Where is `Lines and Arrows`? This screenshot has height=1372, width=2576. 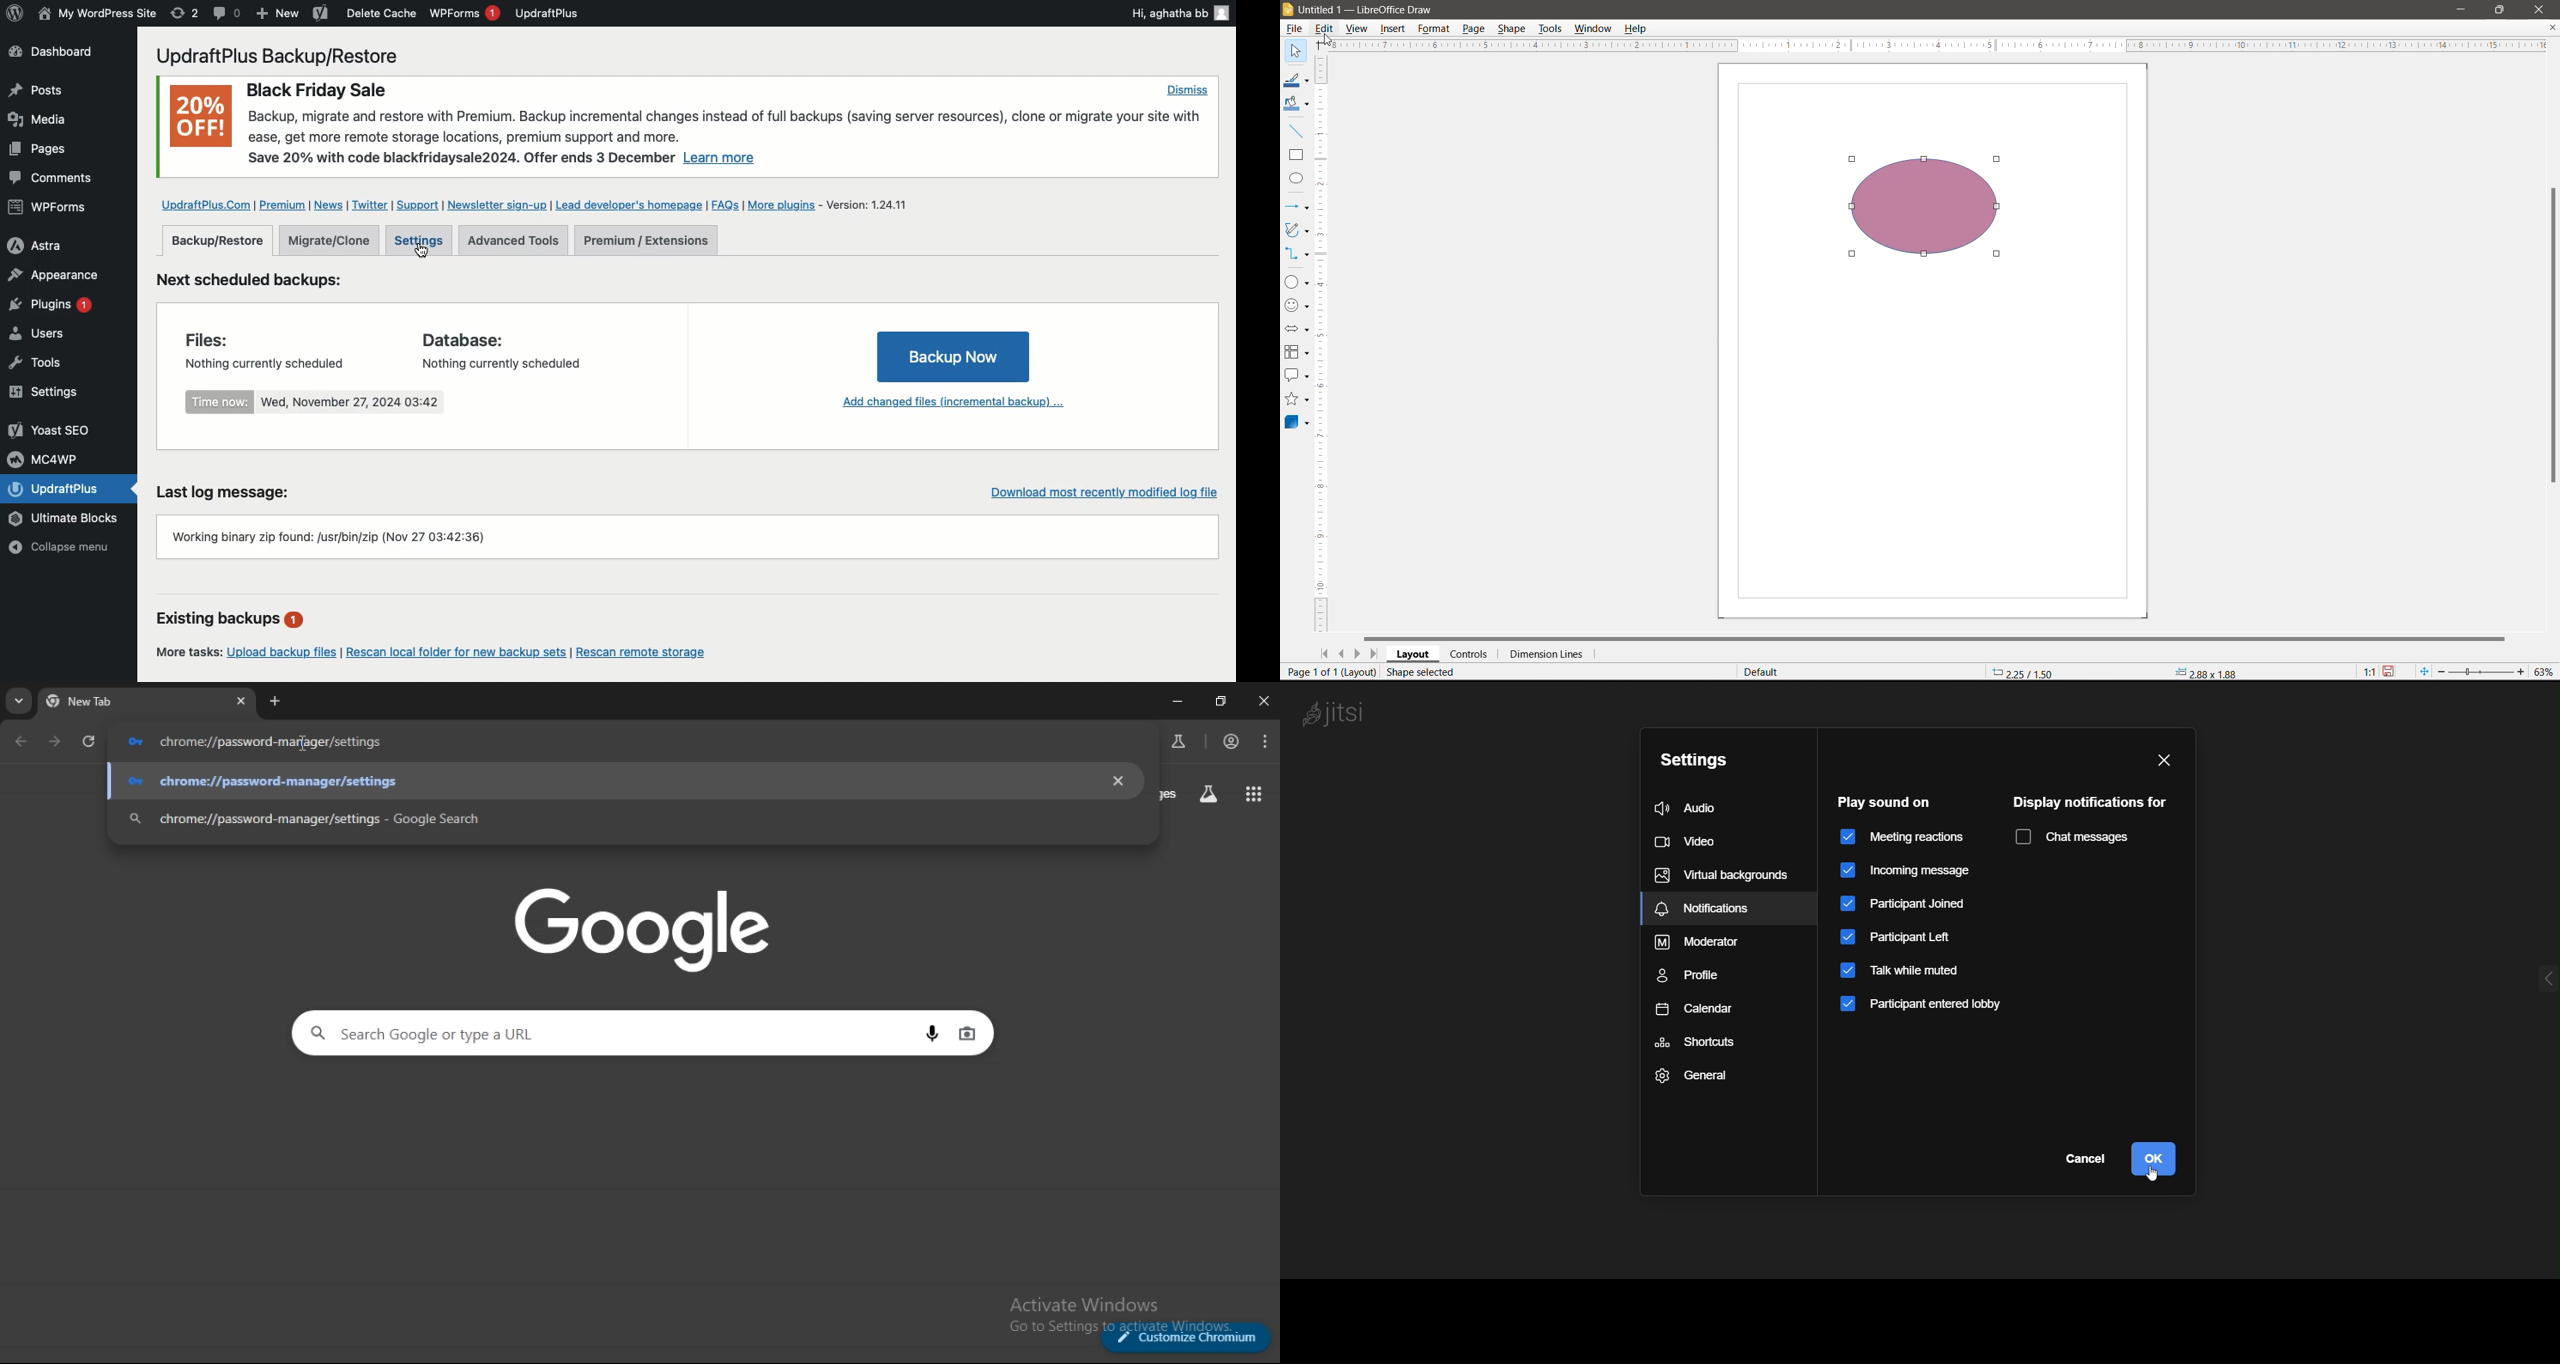 Lines and Arrows is located at coordinates (1297, 207).